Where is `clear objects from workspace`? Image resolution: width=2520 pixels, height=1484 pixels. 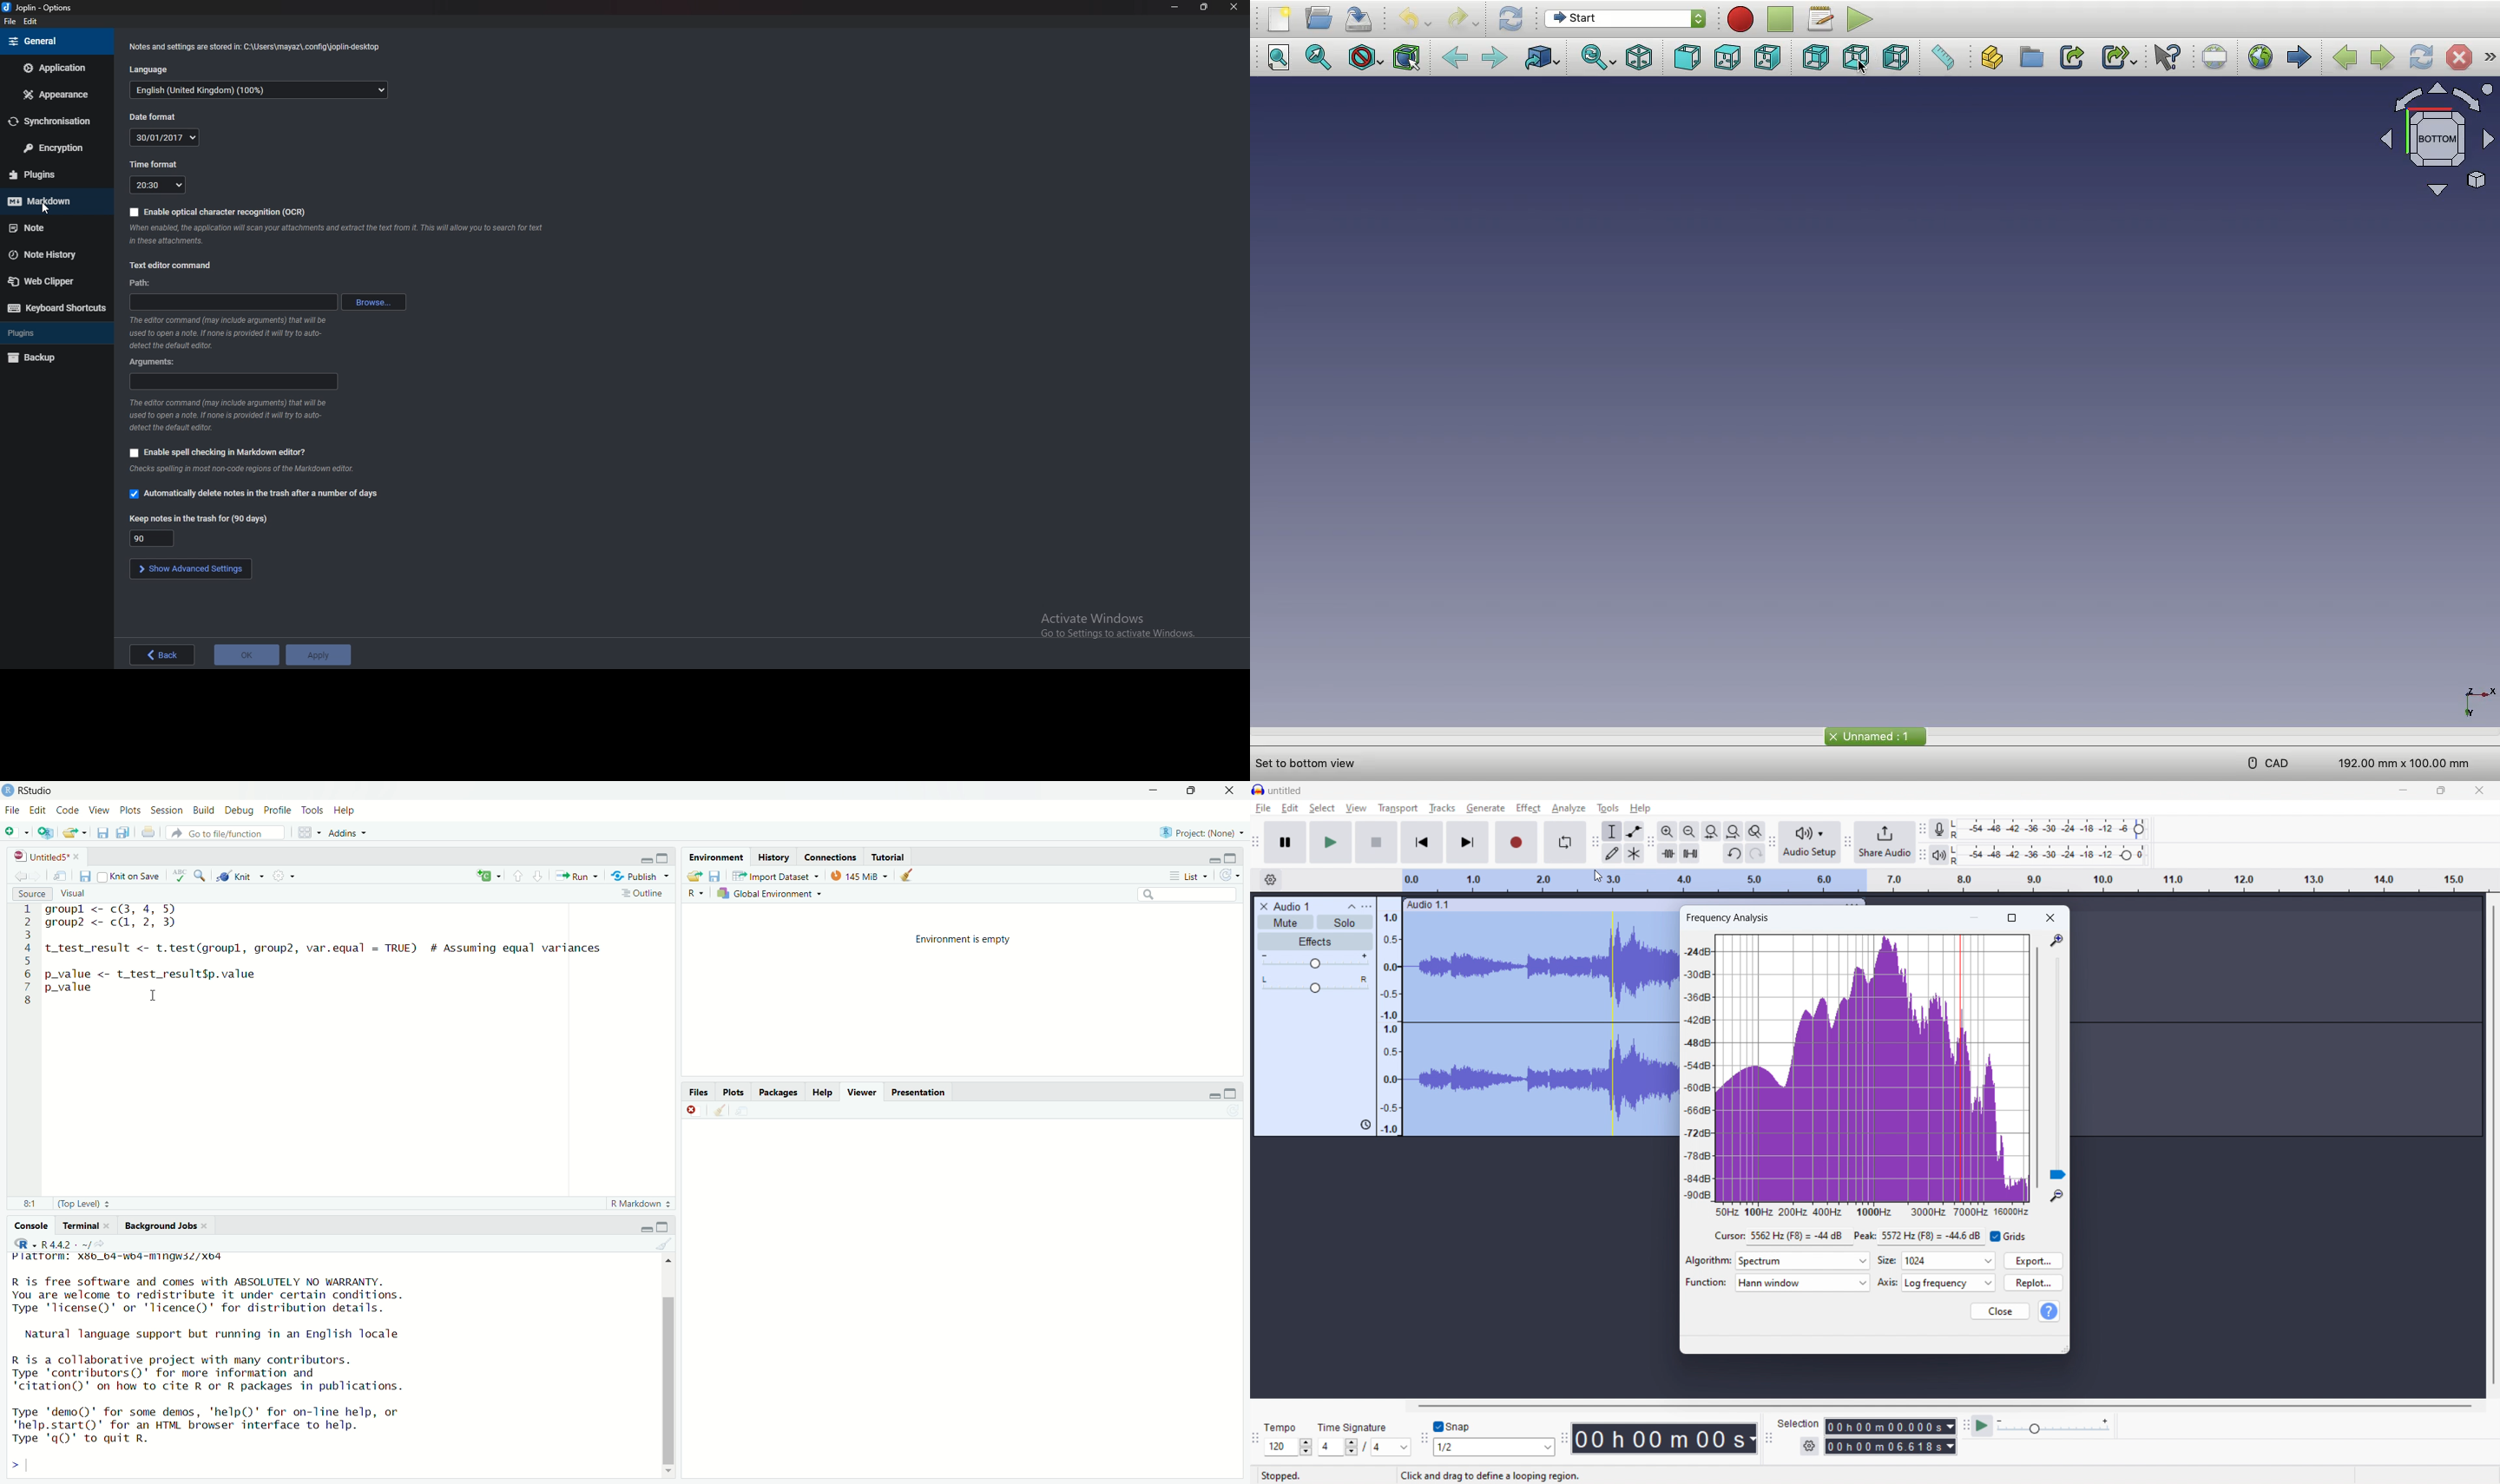
clear objects from workspace is located at coordinates (909, 875).